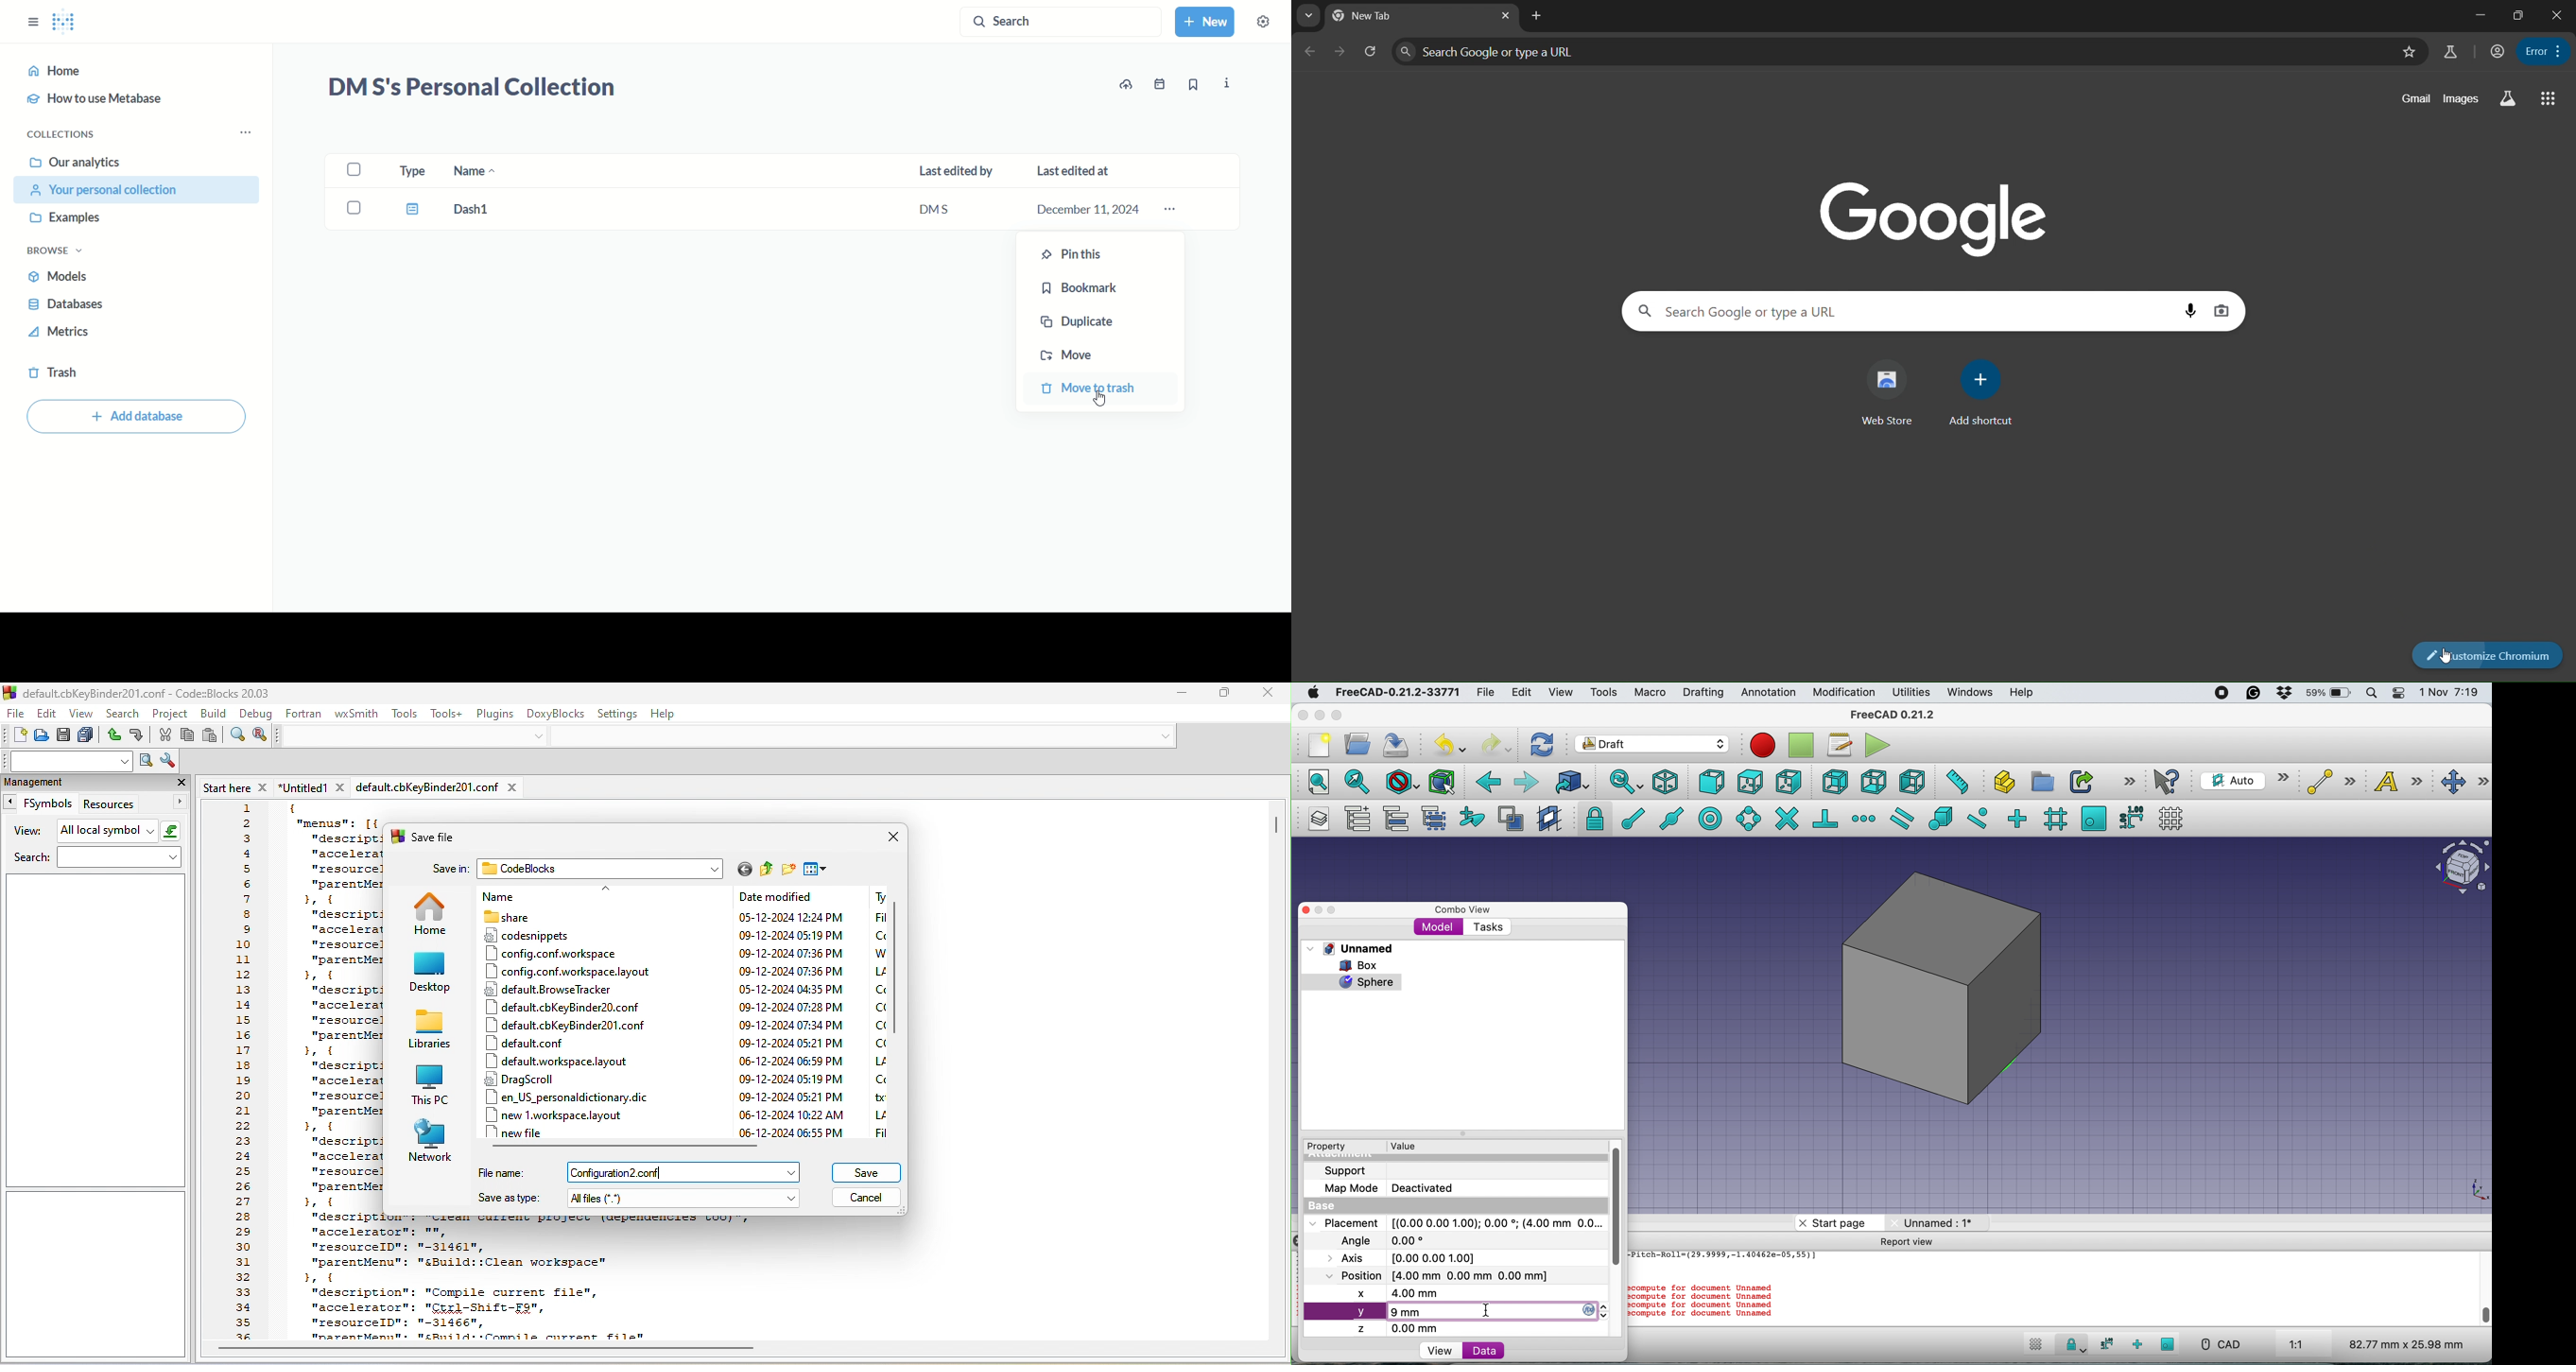 The image size is (2576, 1372). I want to click on forward, so click(1526, 781).